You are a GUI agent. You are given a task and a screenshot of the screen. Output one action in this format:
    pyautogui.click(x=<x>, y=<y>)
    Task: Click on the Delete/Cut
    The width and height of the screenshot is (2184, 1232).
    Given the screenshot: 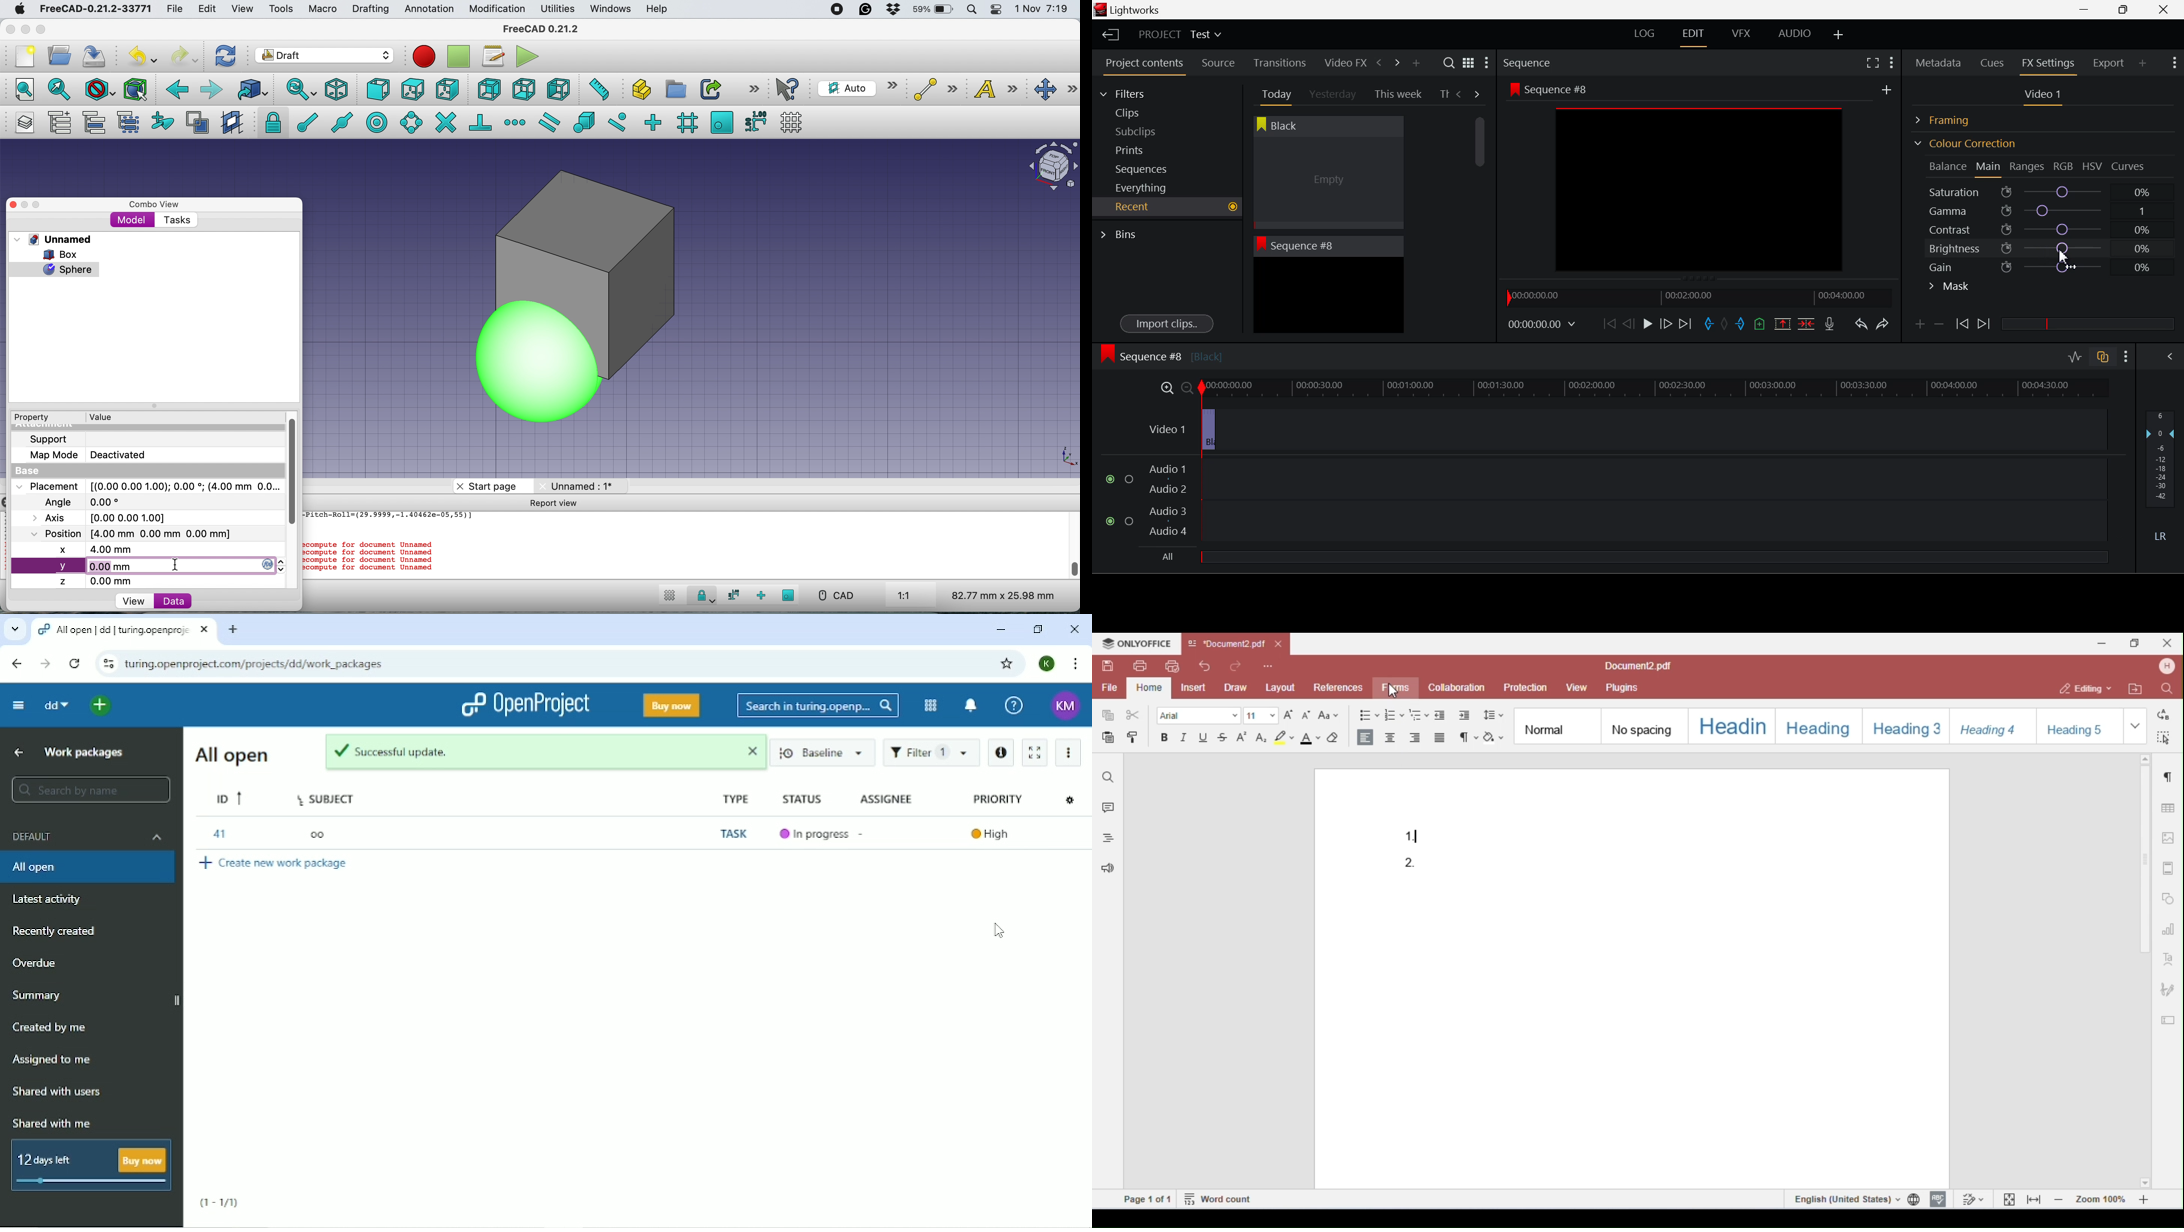 What is the action you would take?
    pyautogui.click(x=1806, y=324)
    